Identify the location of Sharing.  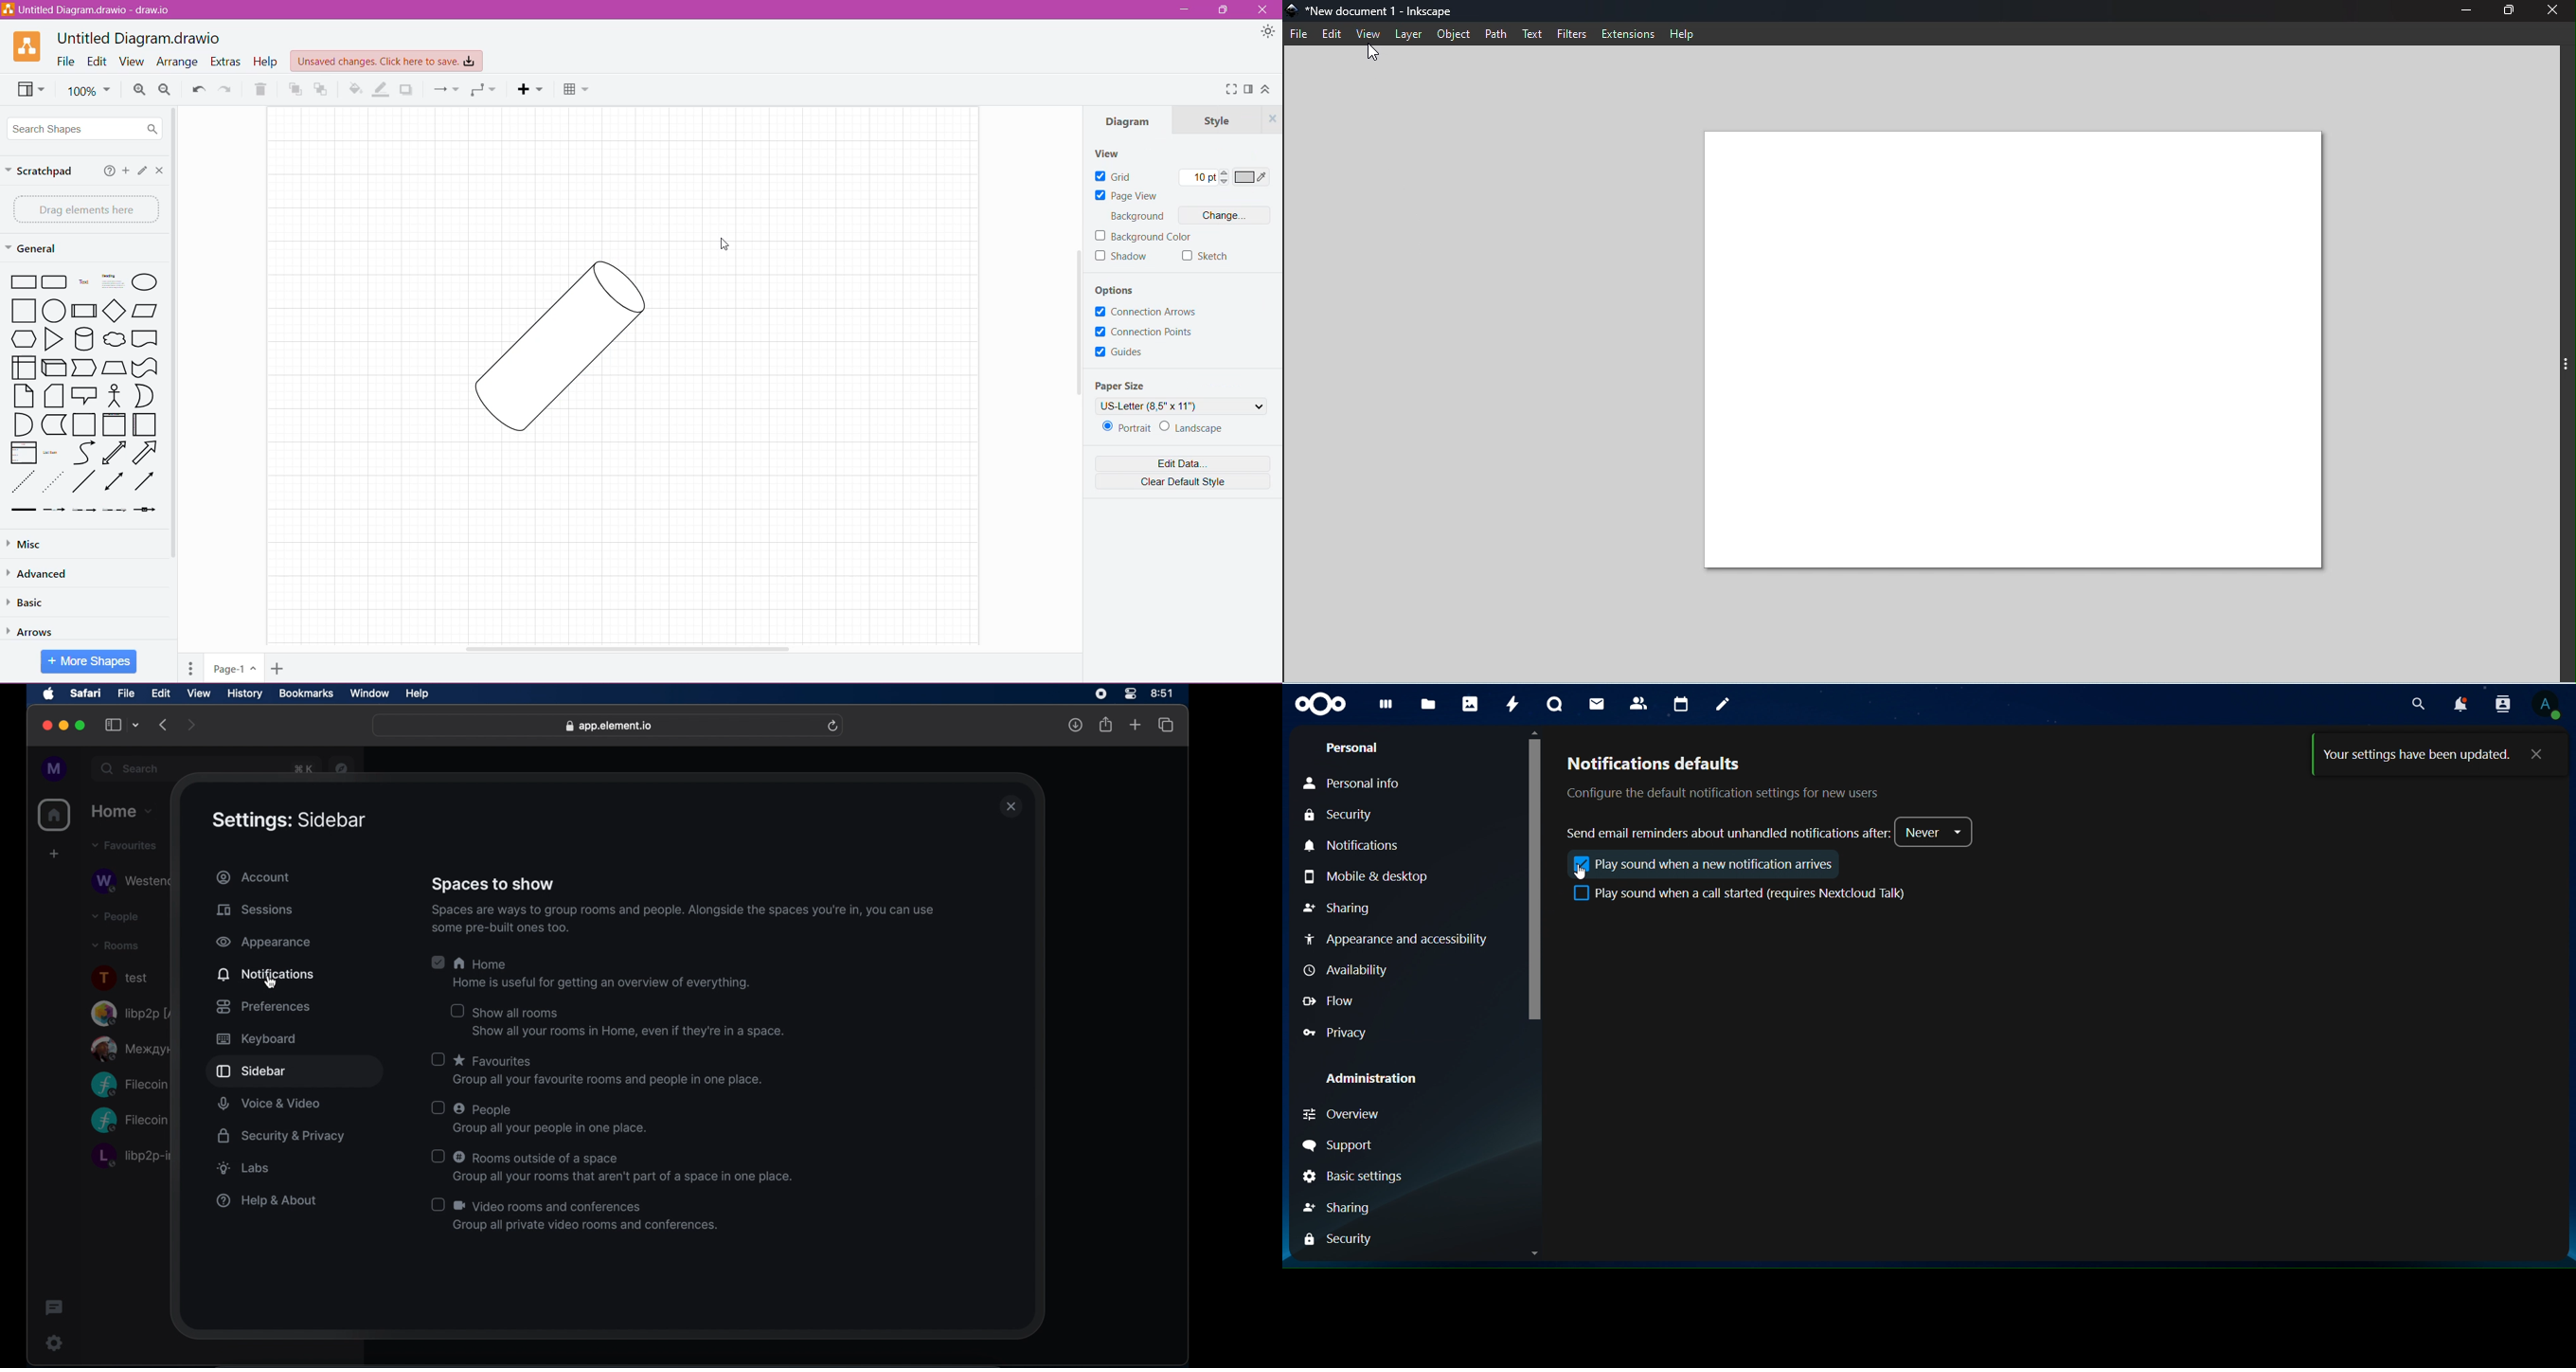
(1338, 1209).